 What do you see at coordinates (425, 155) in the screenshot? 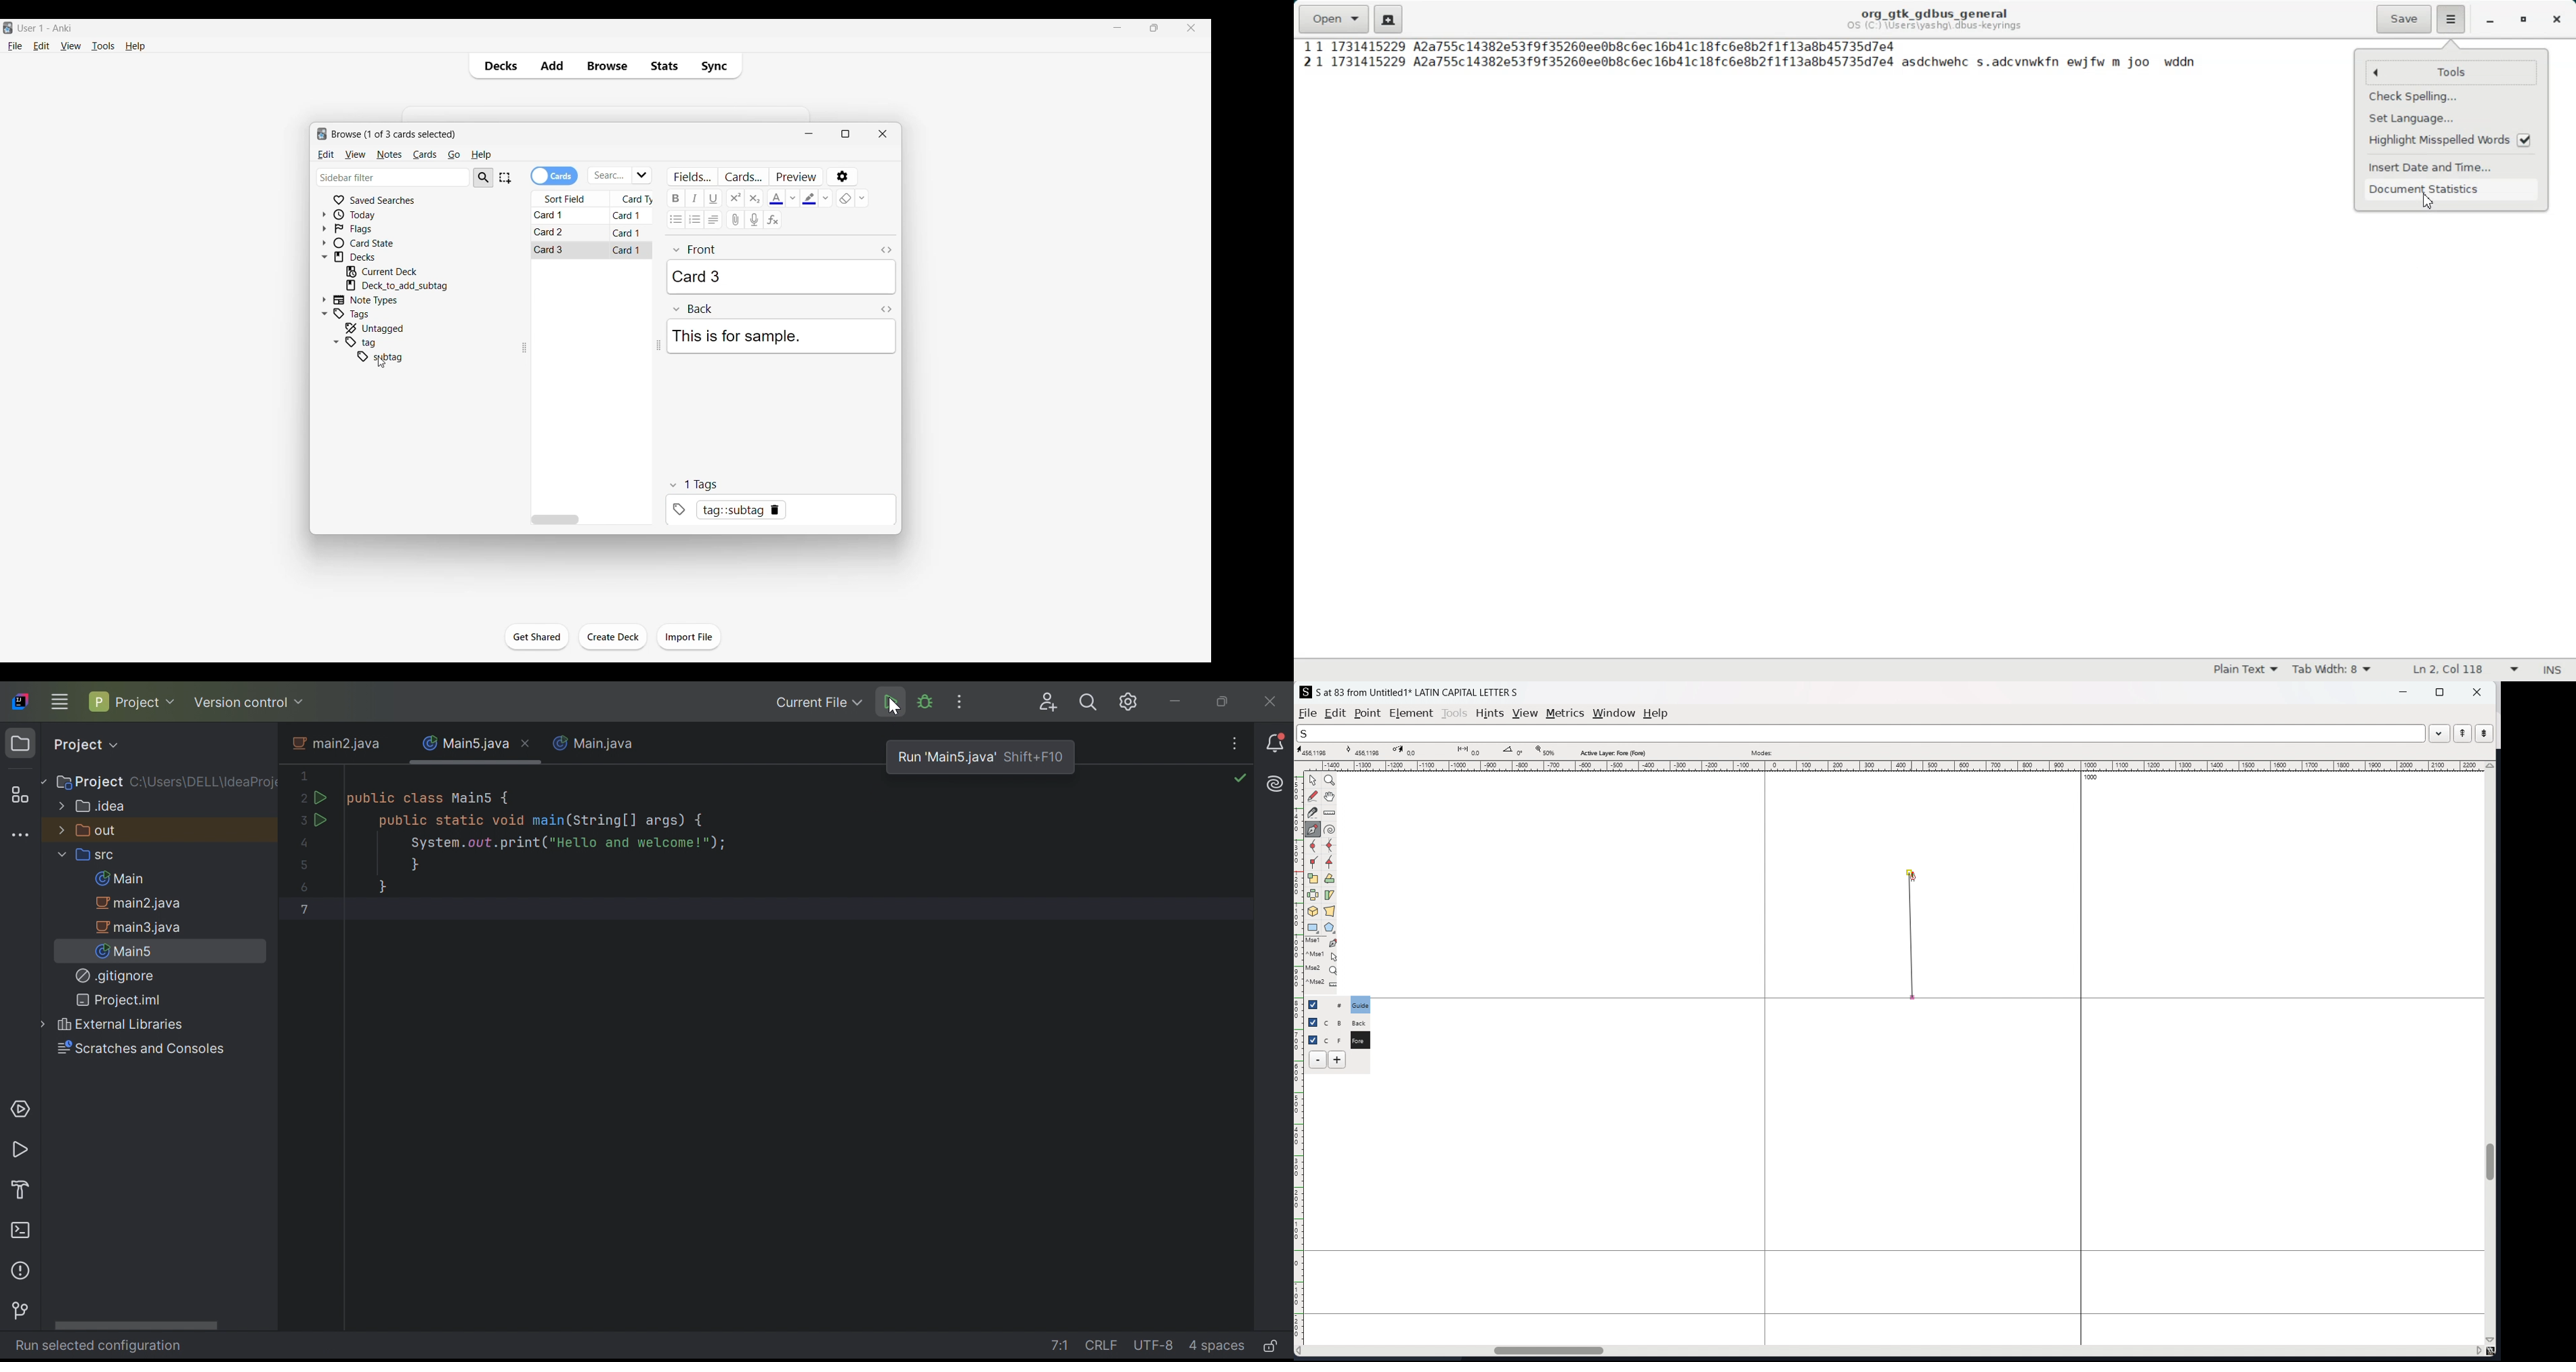
I see `Cards menu` at bounding box center [425, 155].